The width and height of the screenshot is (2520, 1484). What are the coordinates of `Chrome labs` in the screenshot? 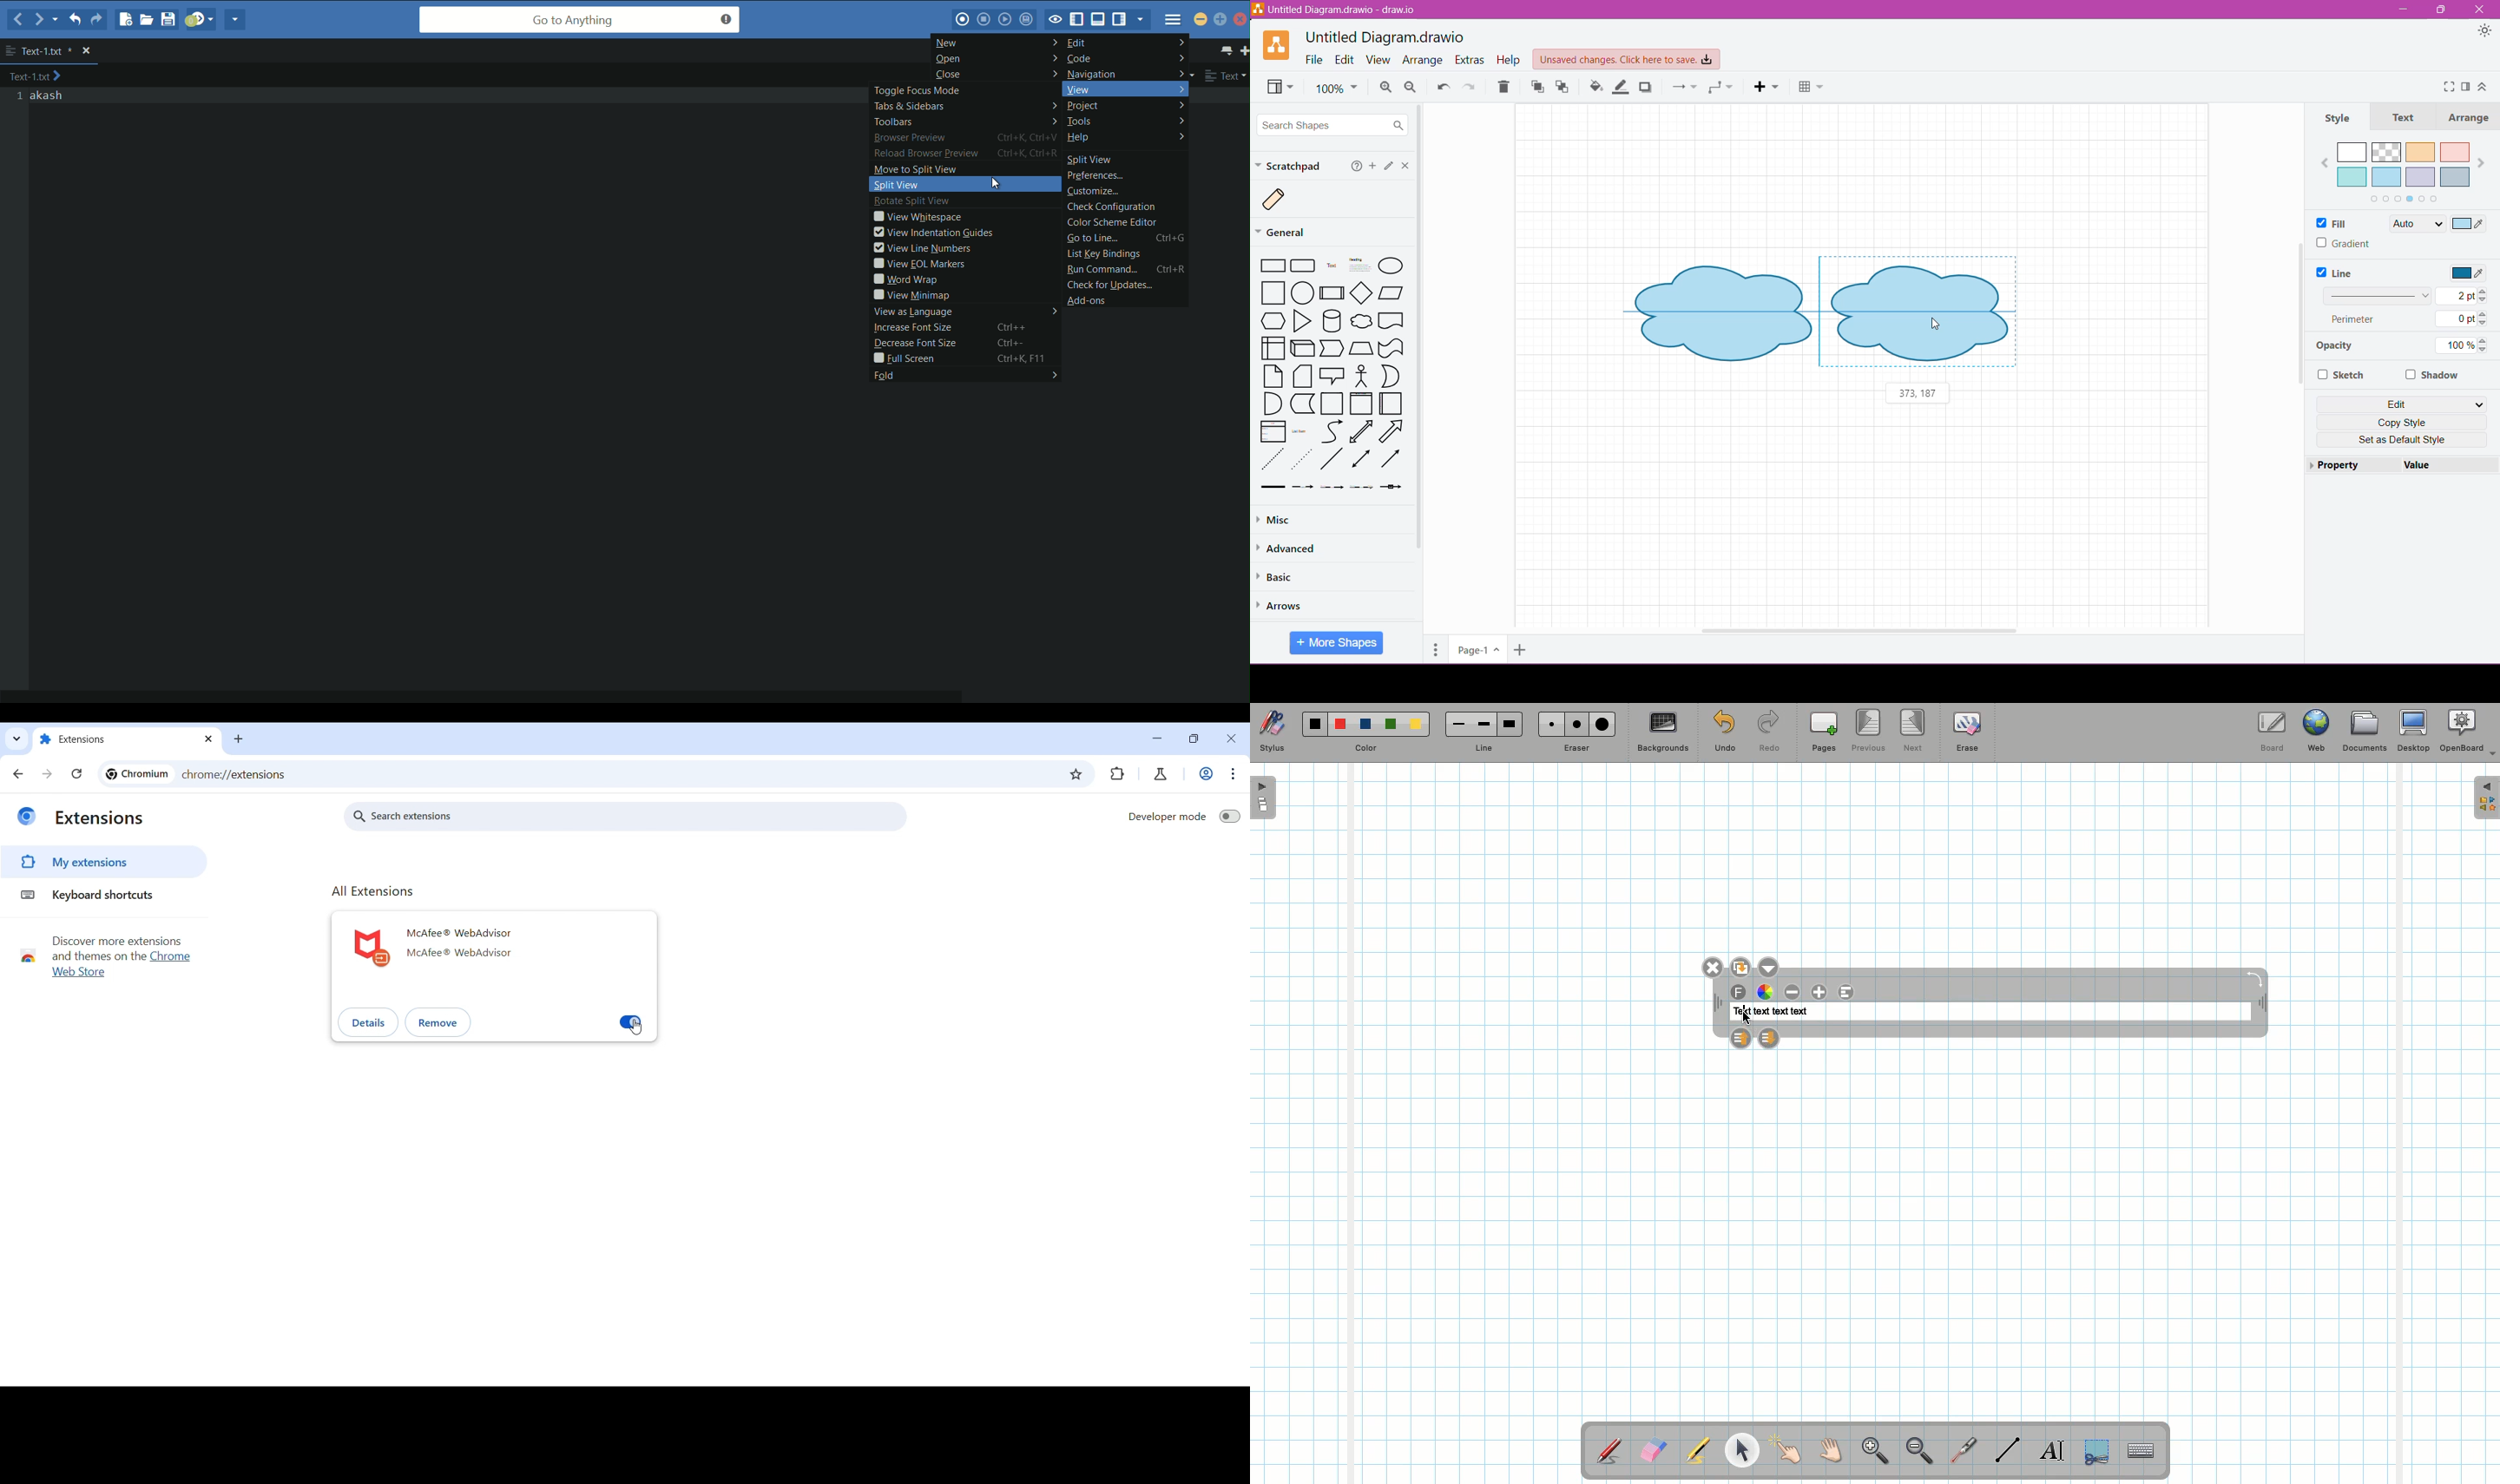 It's located at (1160, 774).